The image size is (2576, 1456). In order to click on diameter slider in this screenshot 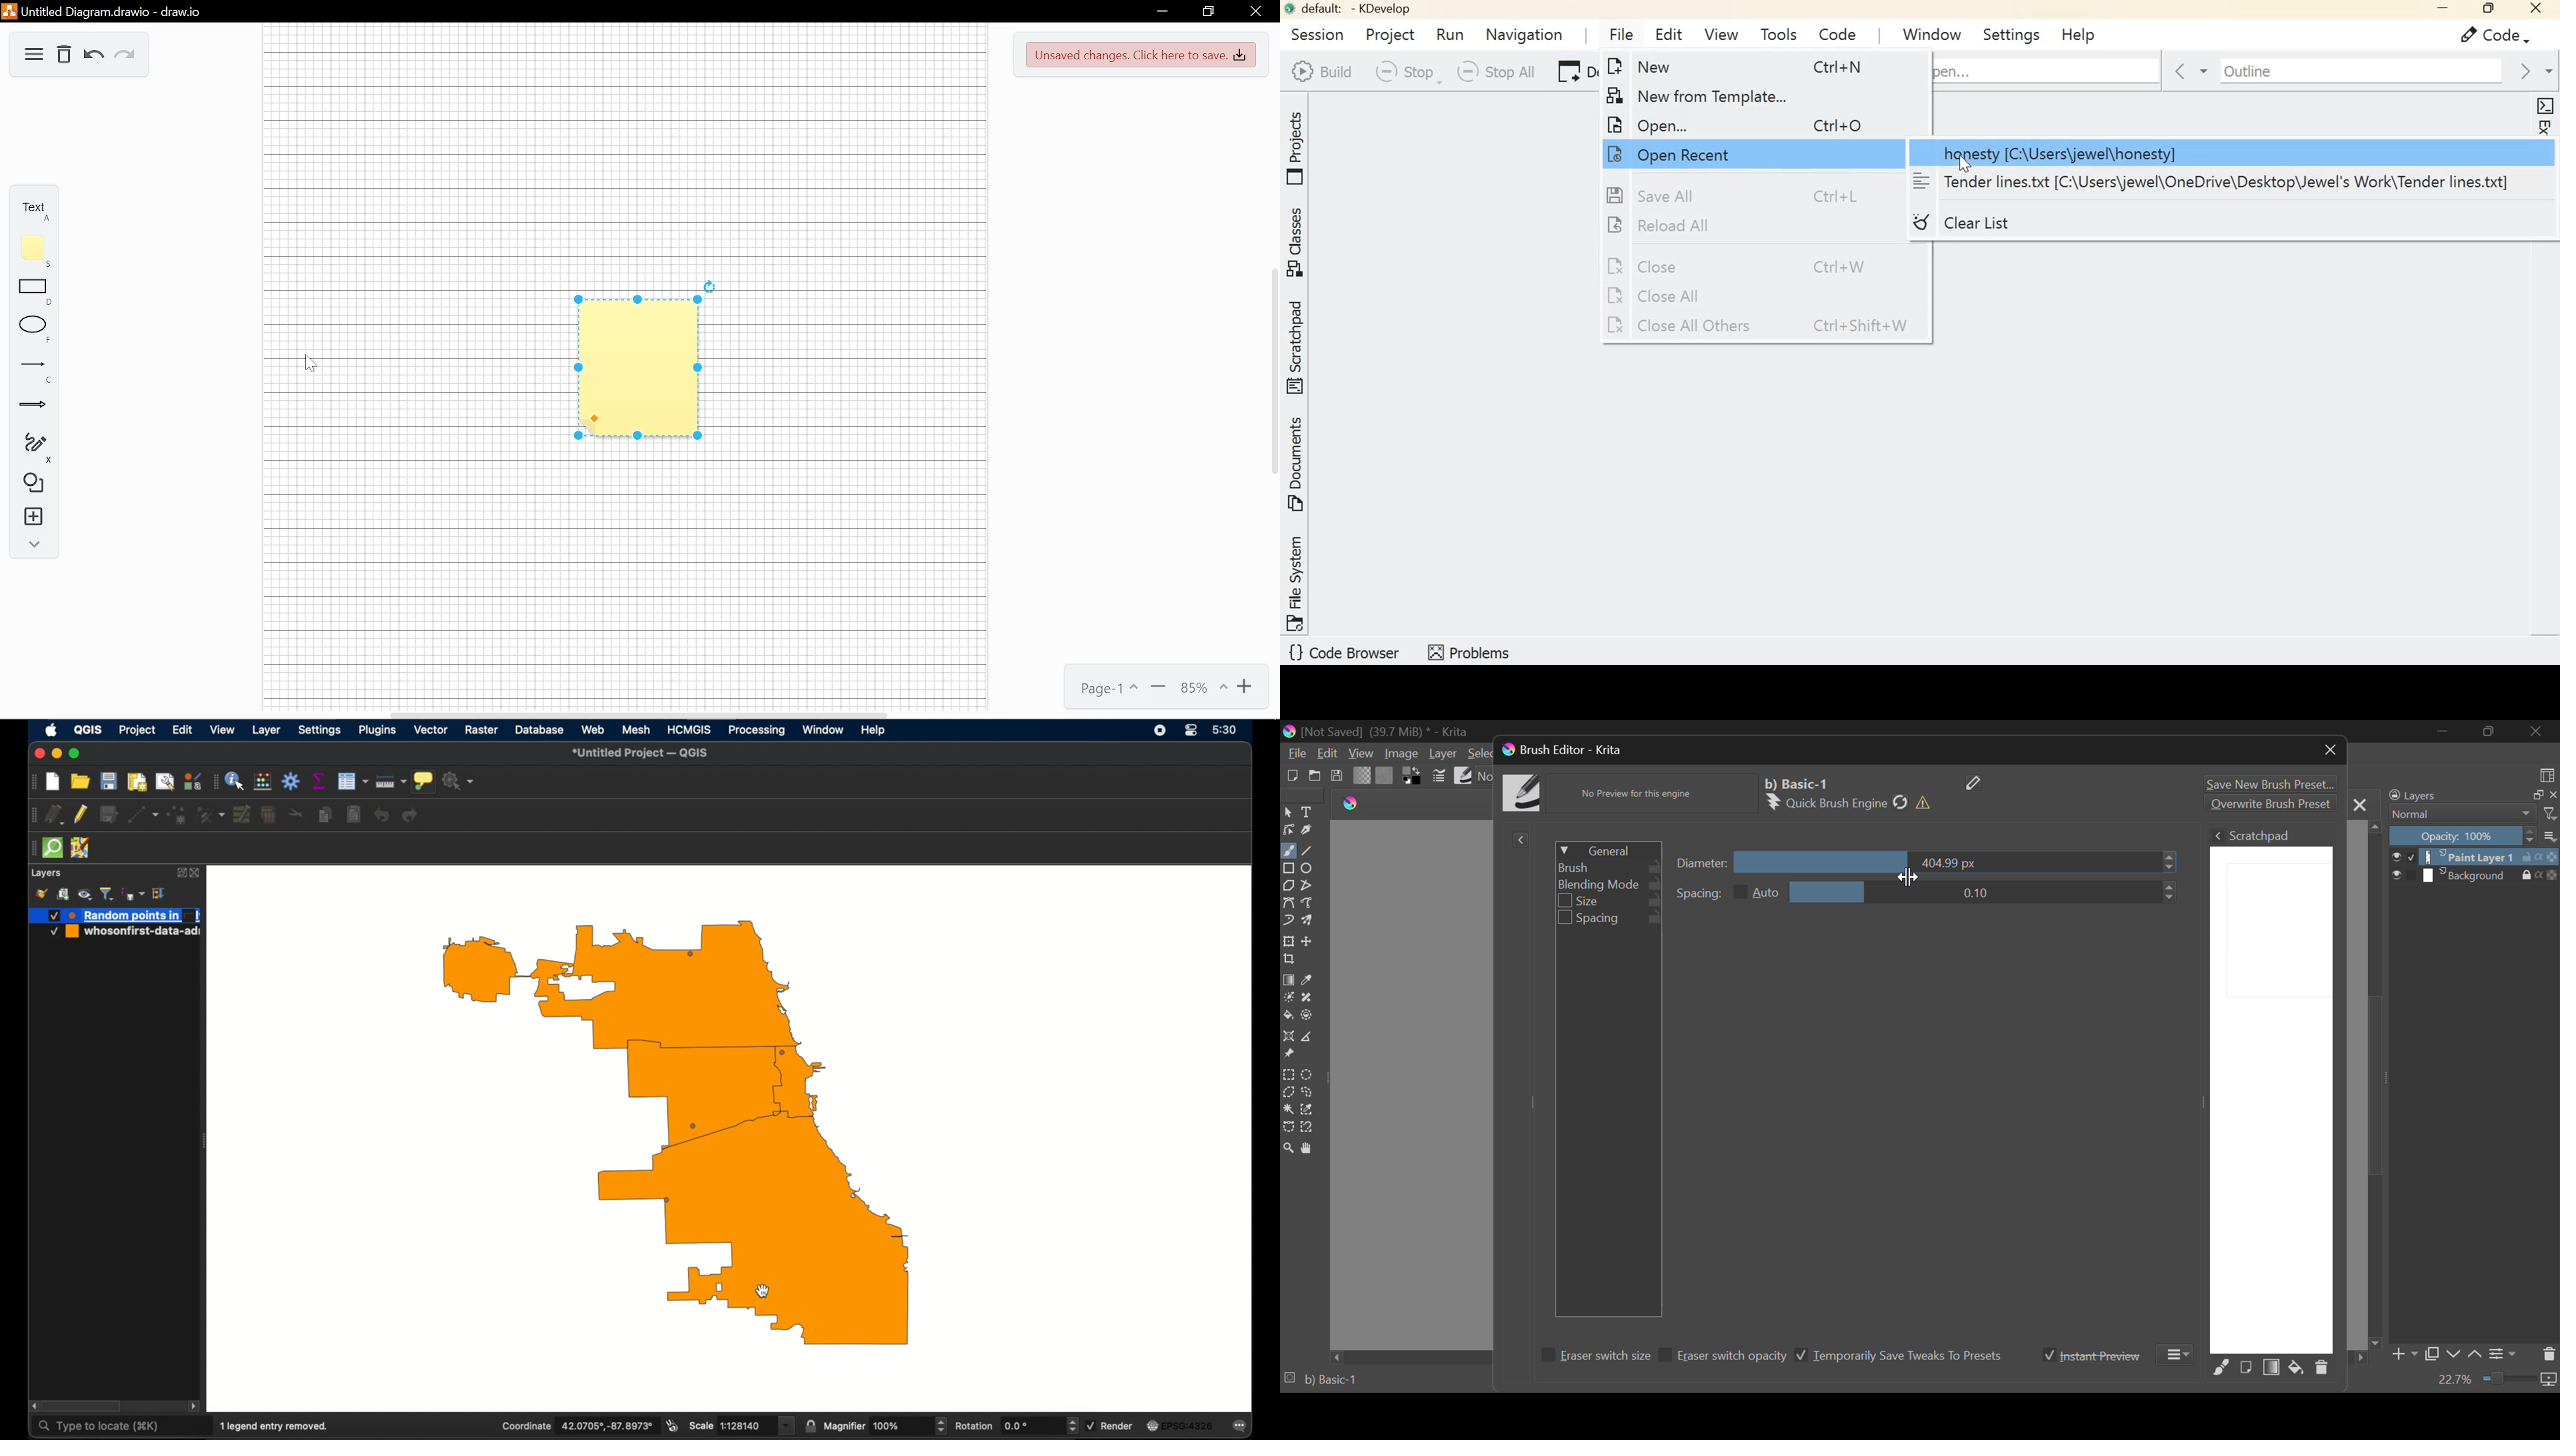, I will do `click(1961, 859)`.